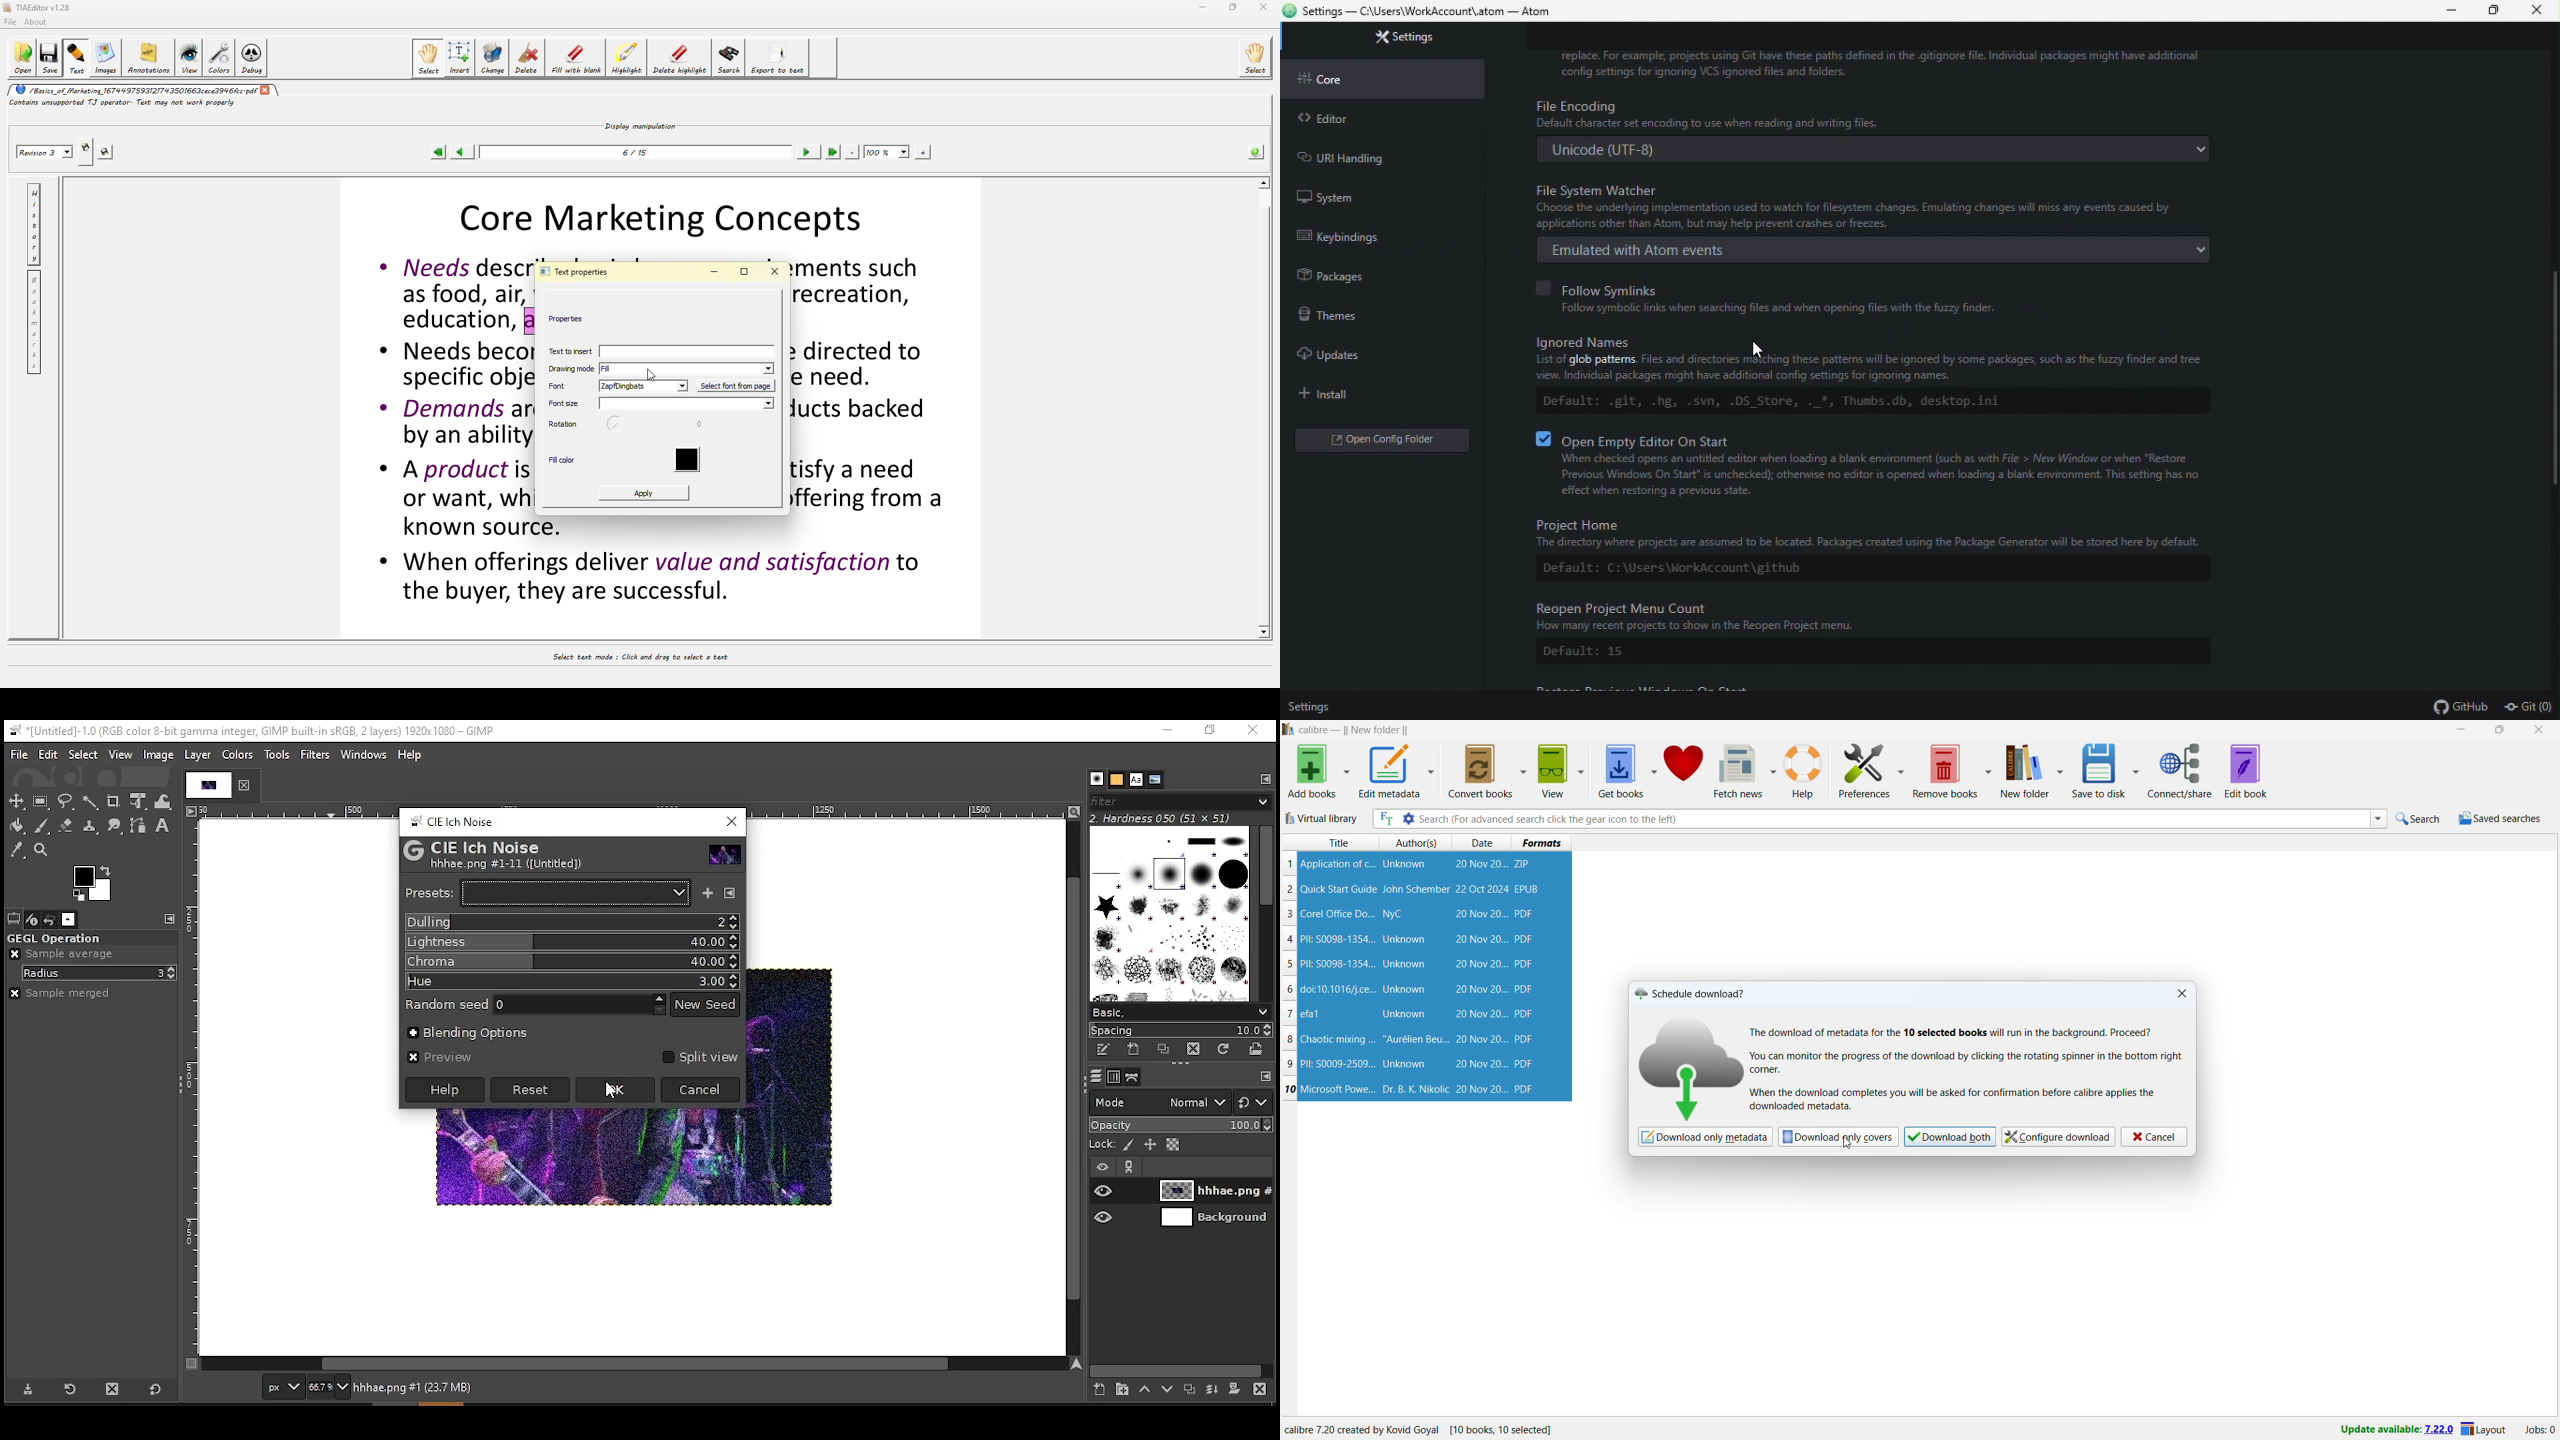  What do you see at coordinates (807, 153) in the screenshot?
I see `next page` at bounding box center [807, 153].